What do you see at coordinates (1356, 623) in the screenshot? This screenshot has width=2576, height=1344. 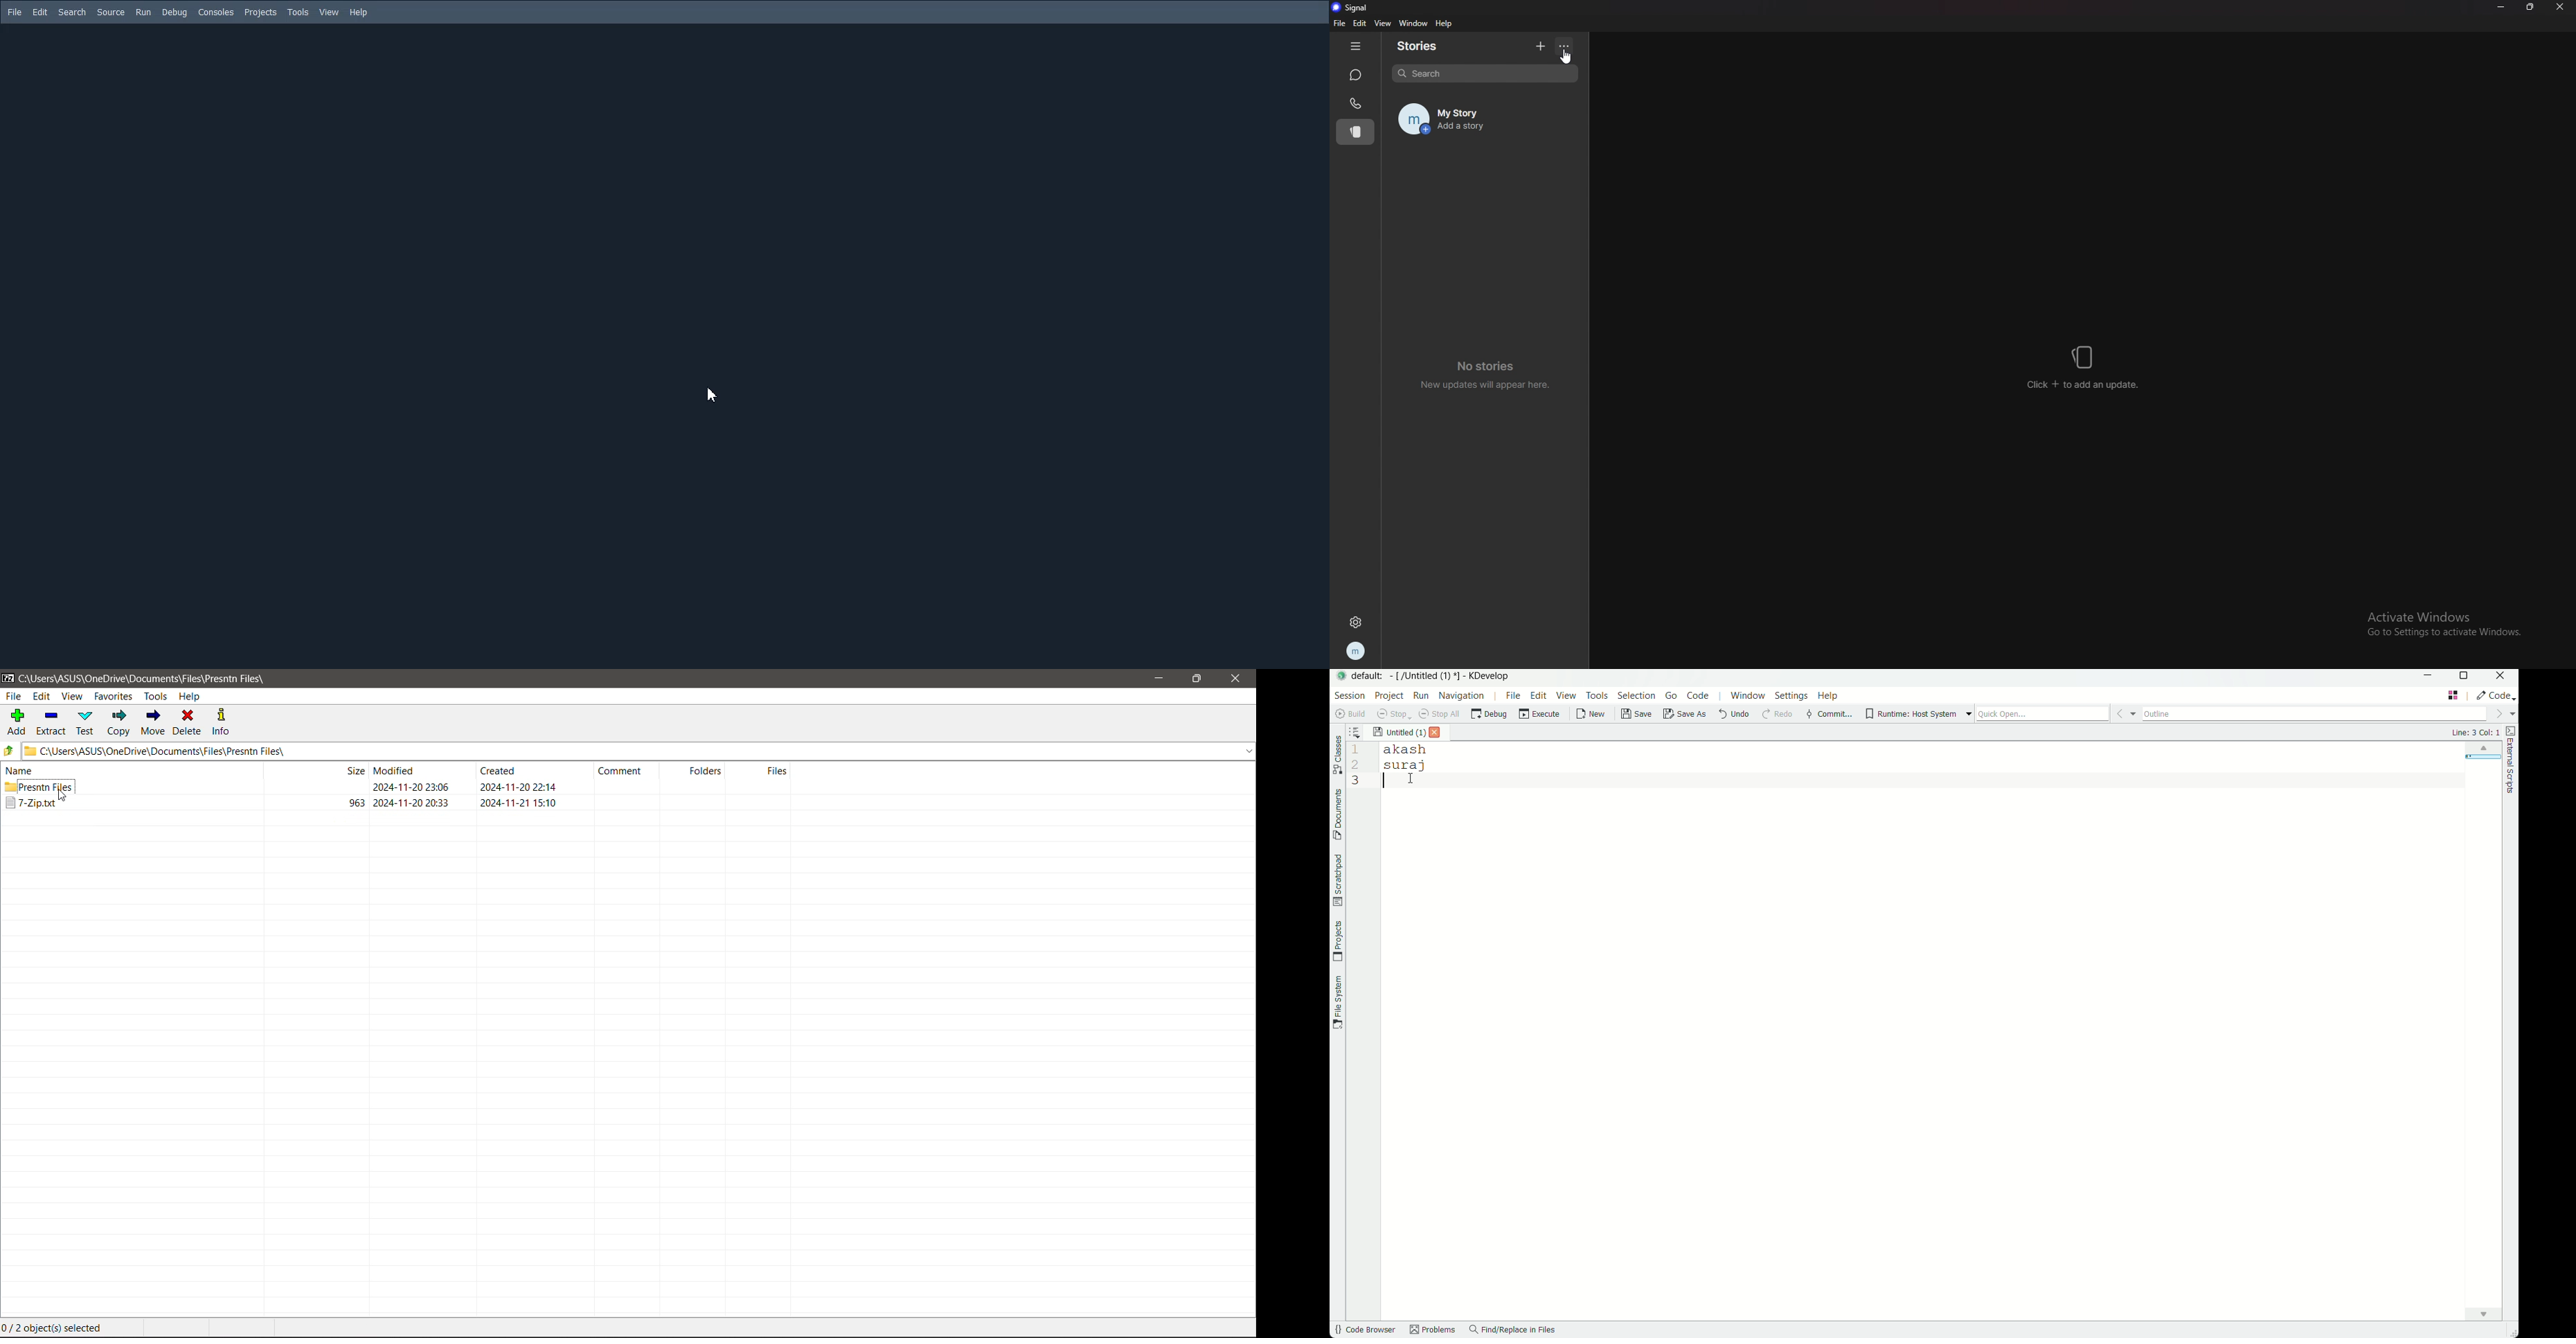 I see `settings` at bounding box center [1356, 623].